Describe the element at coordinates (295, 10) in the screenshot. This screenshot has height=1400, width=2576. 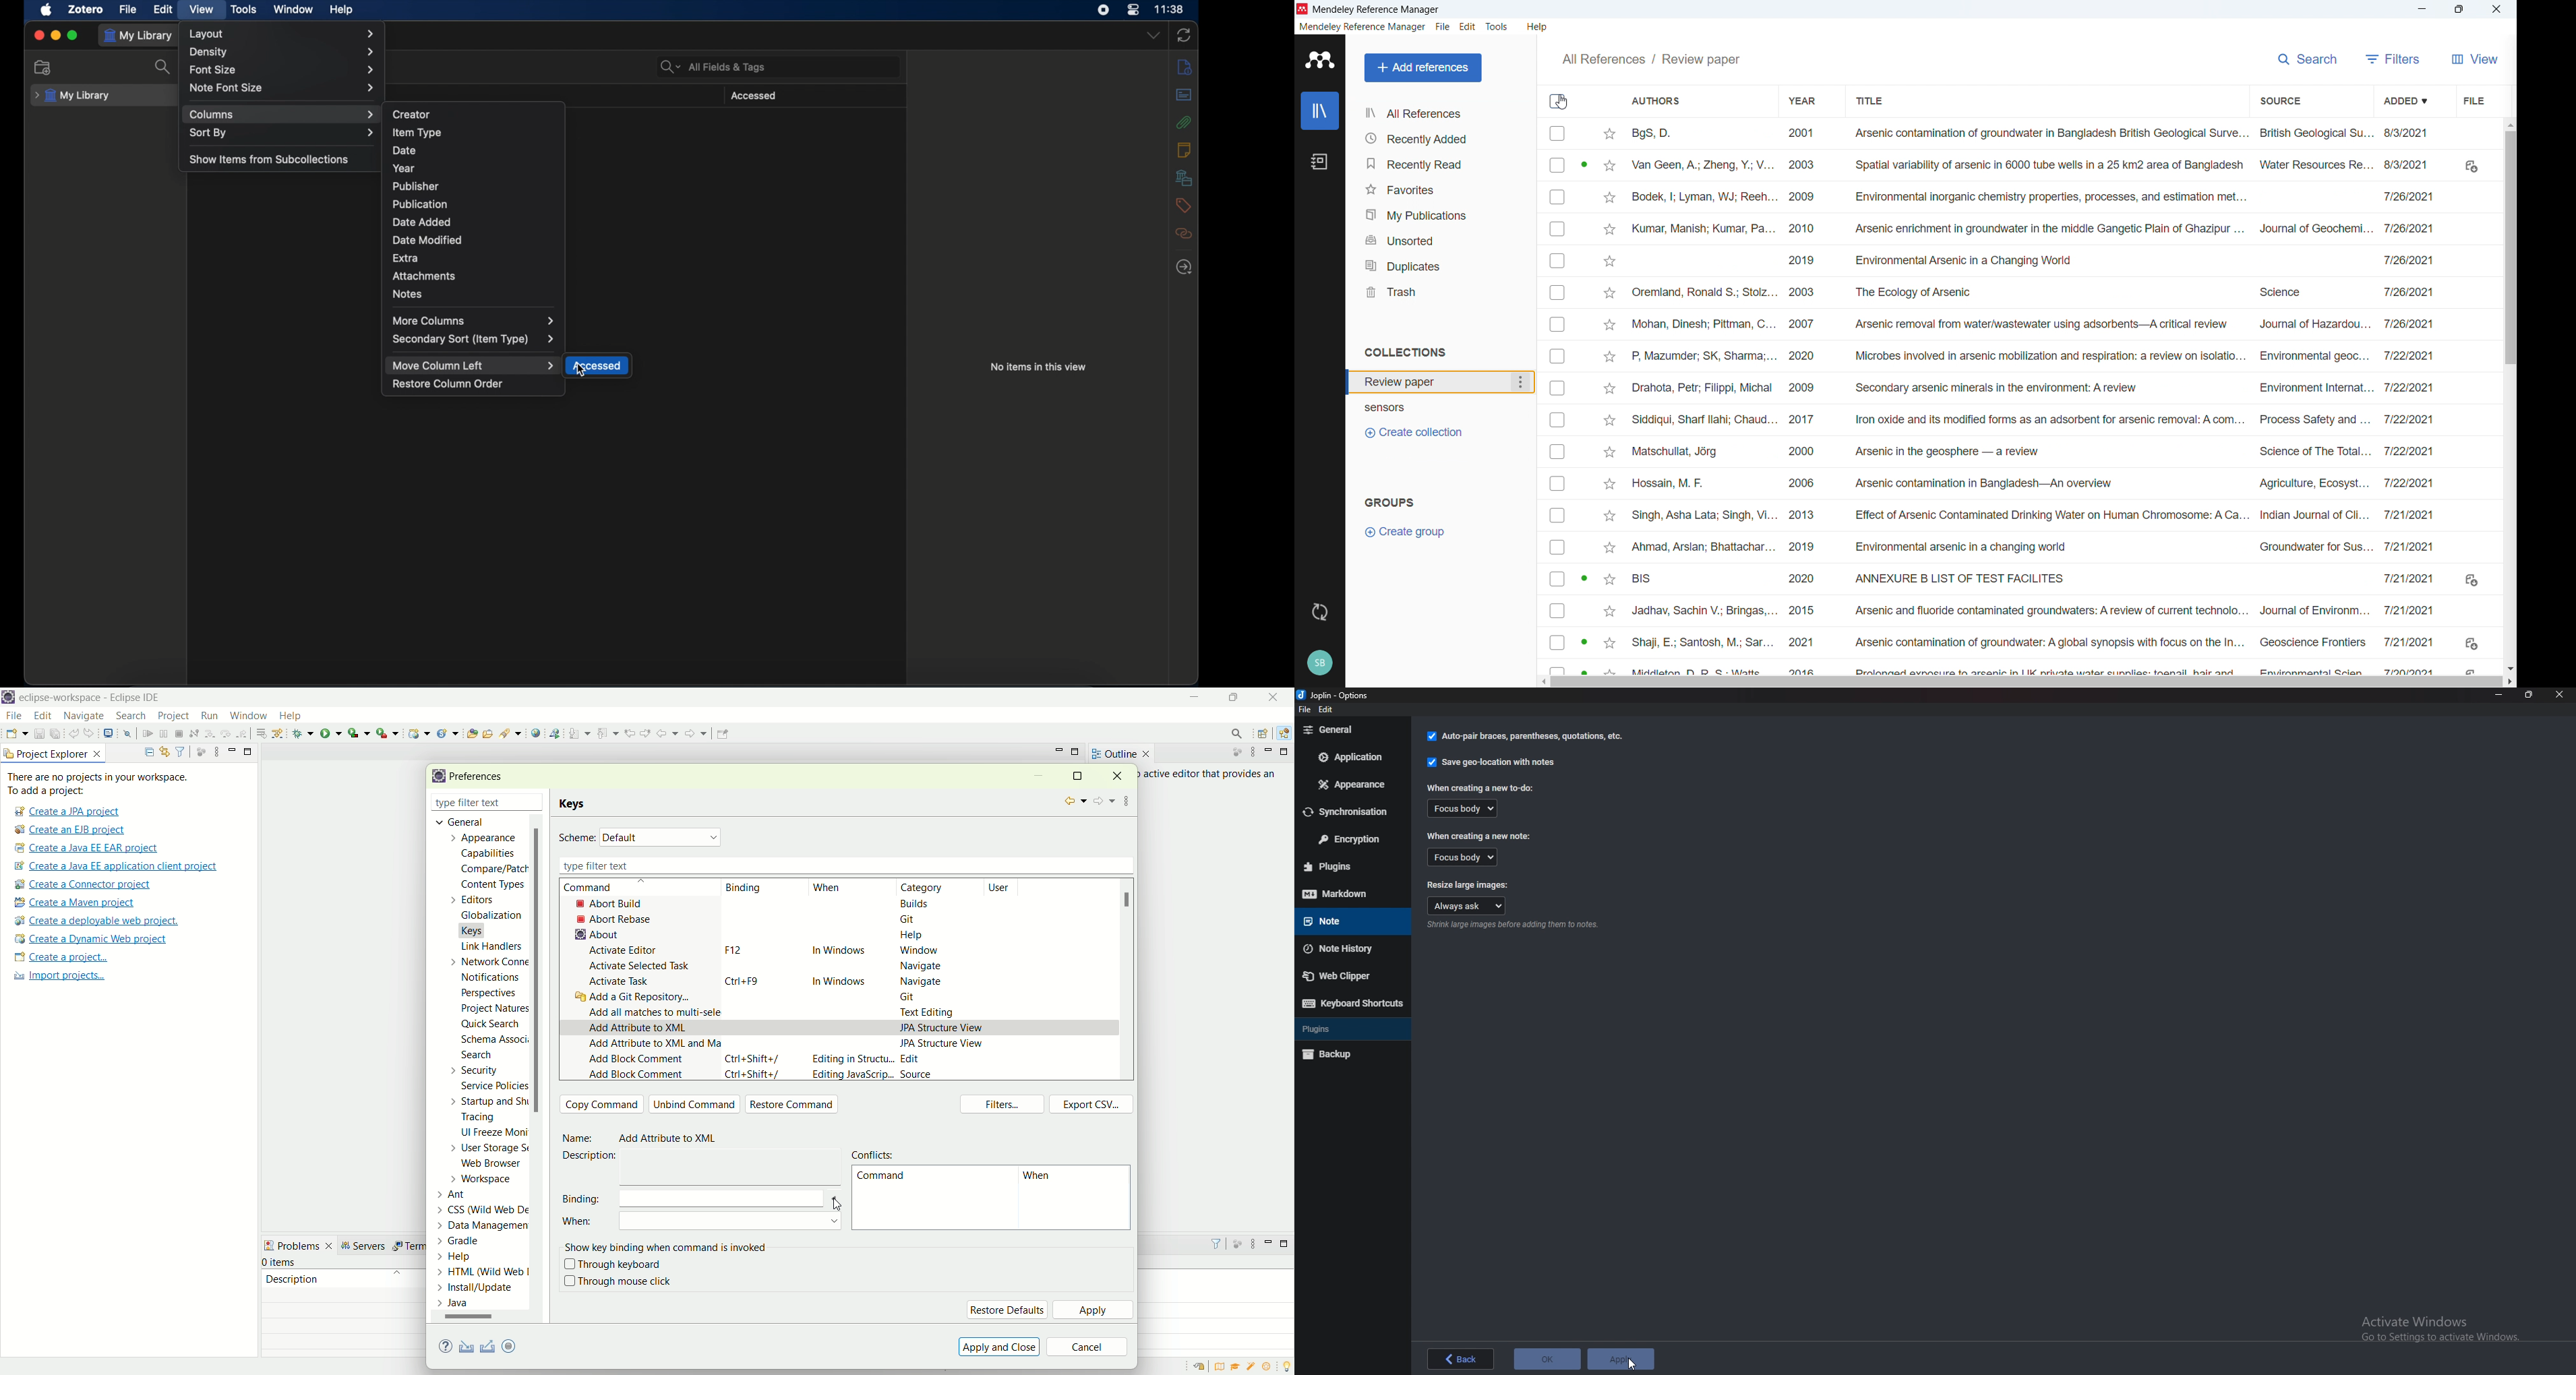
I see `window` at that location.